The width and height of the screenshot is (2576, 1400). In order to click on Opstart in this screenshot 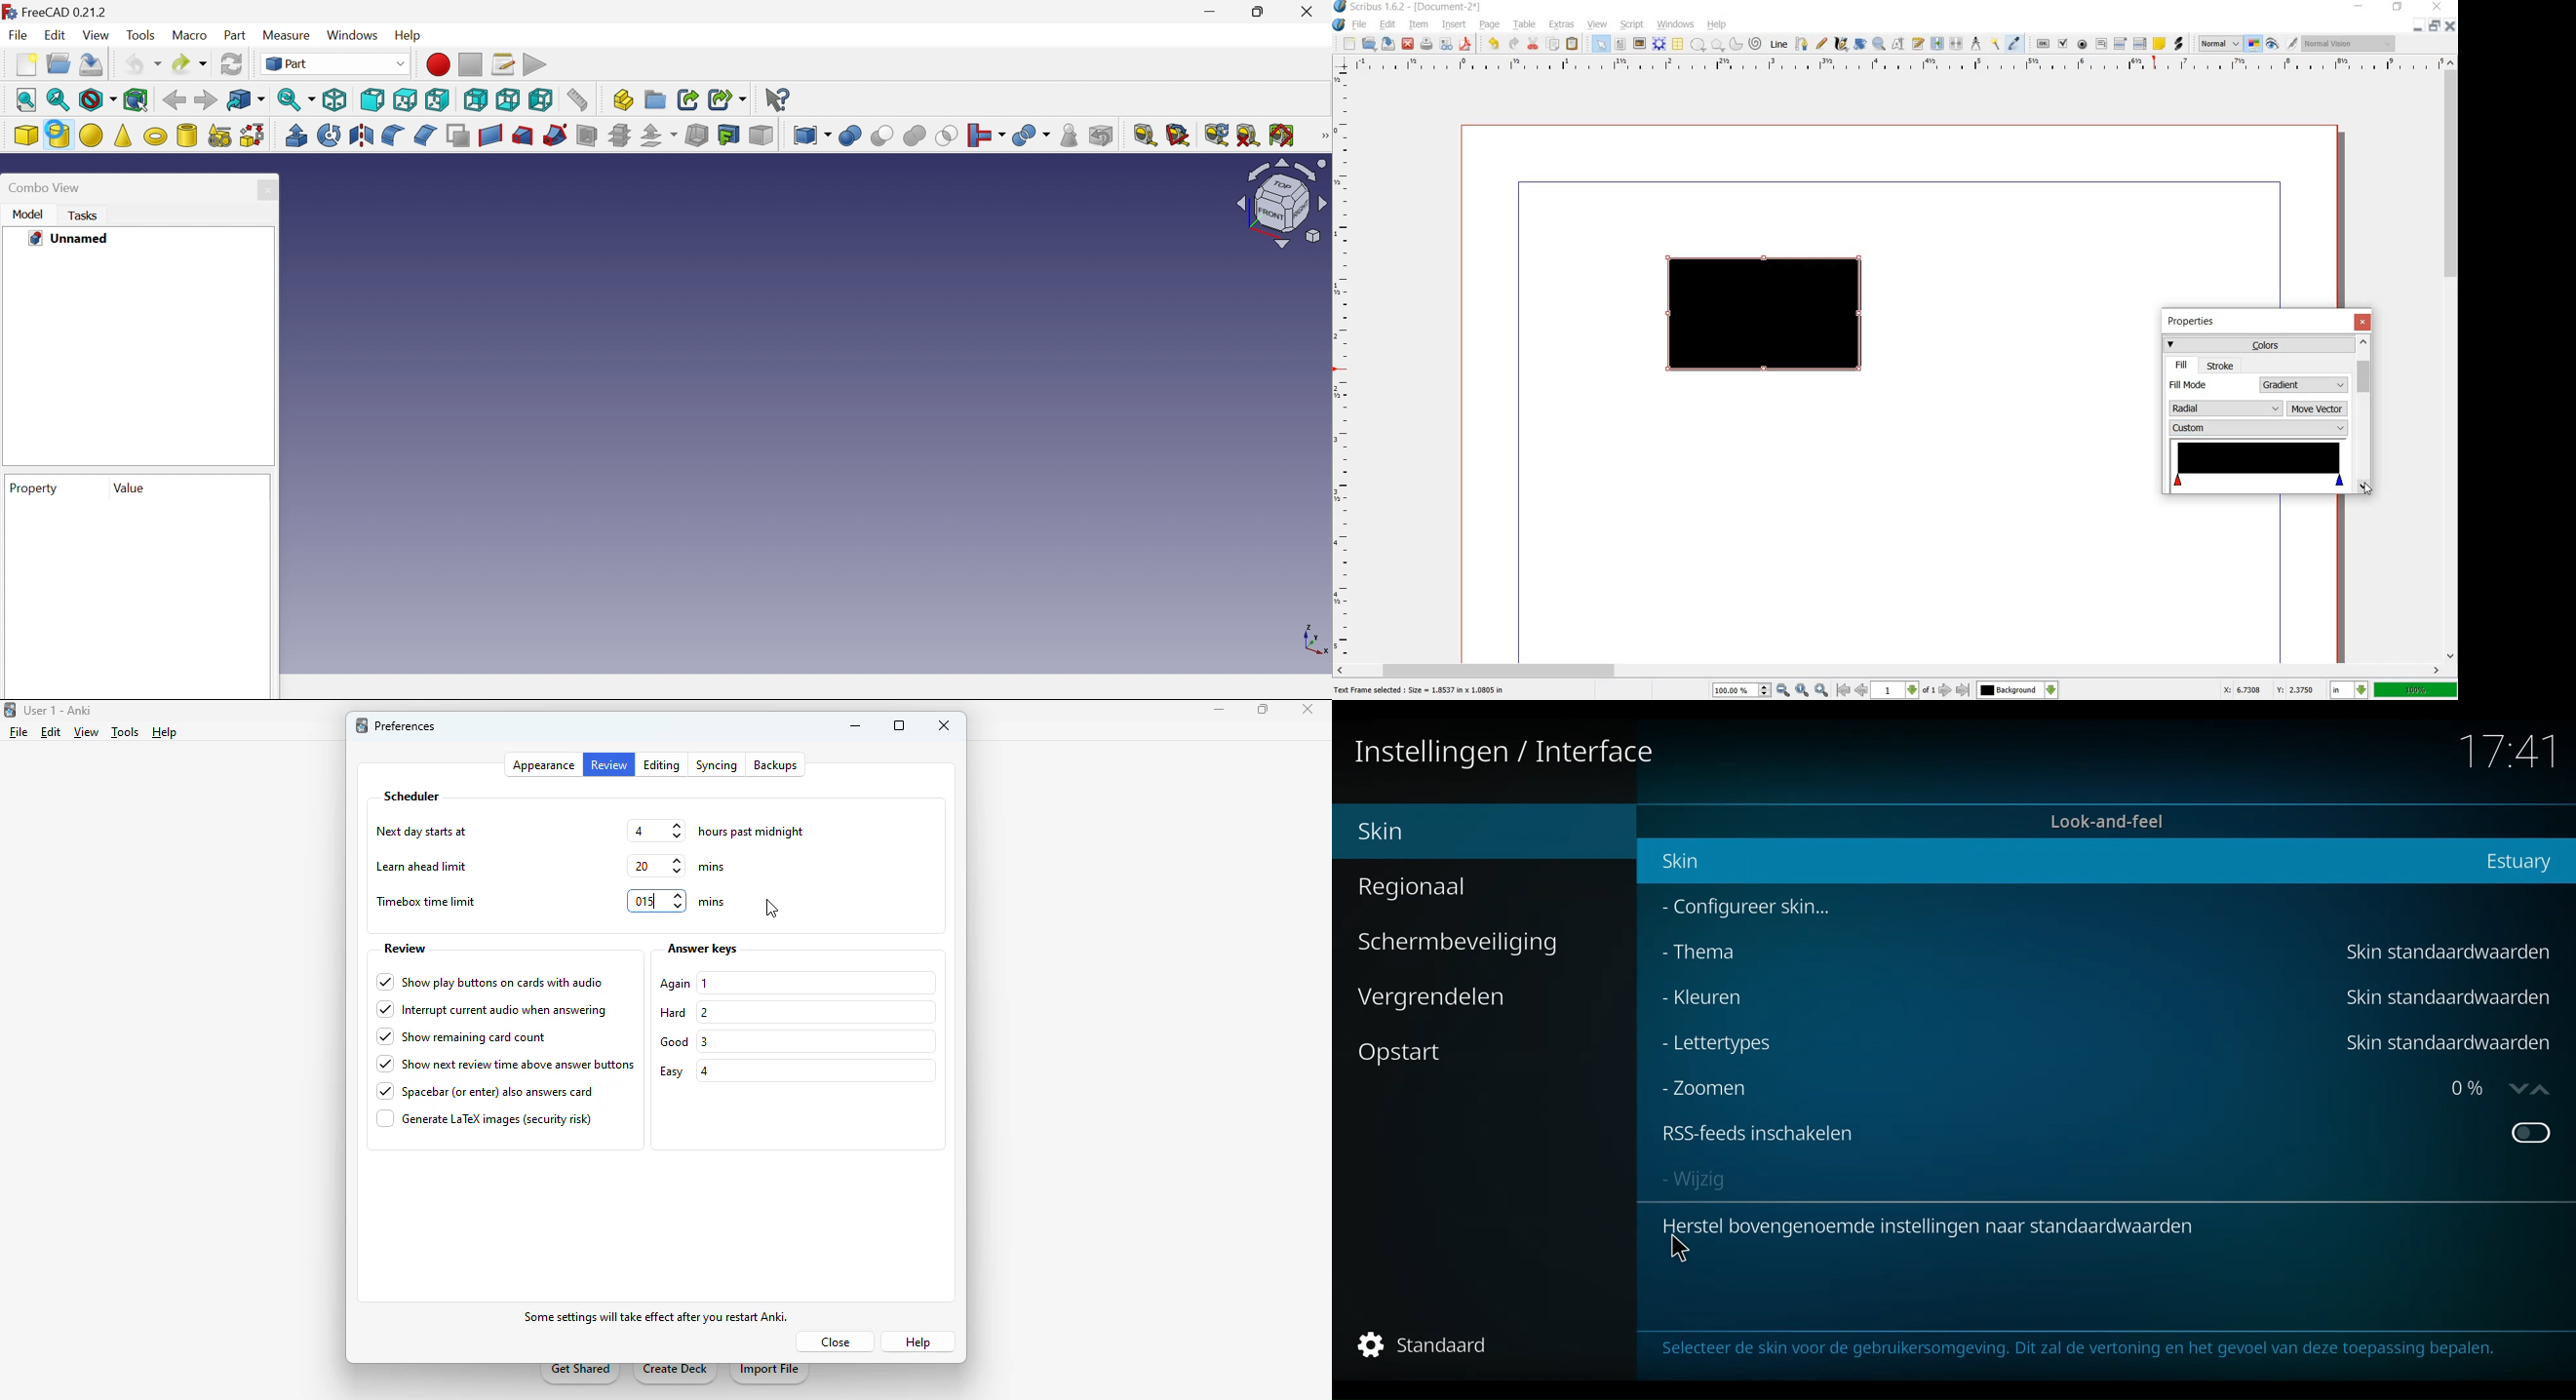, I will do `click(1399, 1055)`.